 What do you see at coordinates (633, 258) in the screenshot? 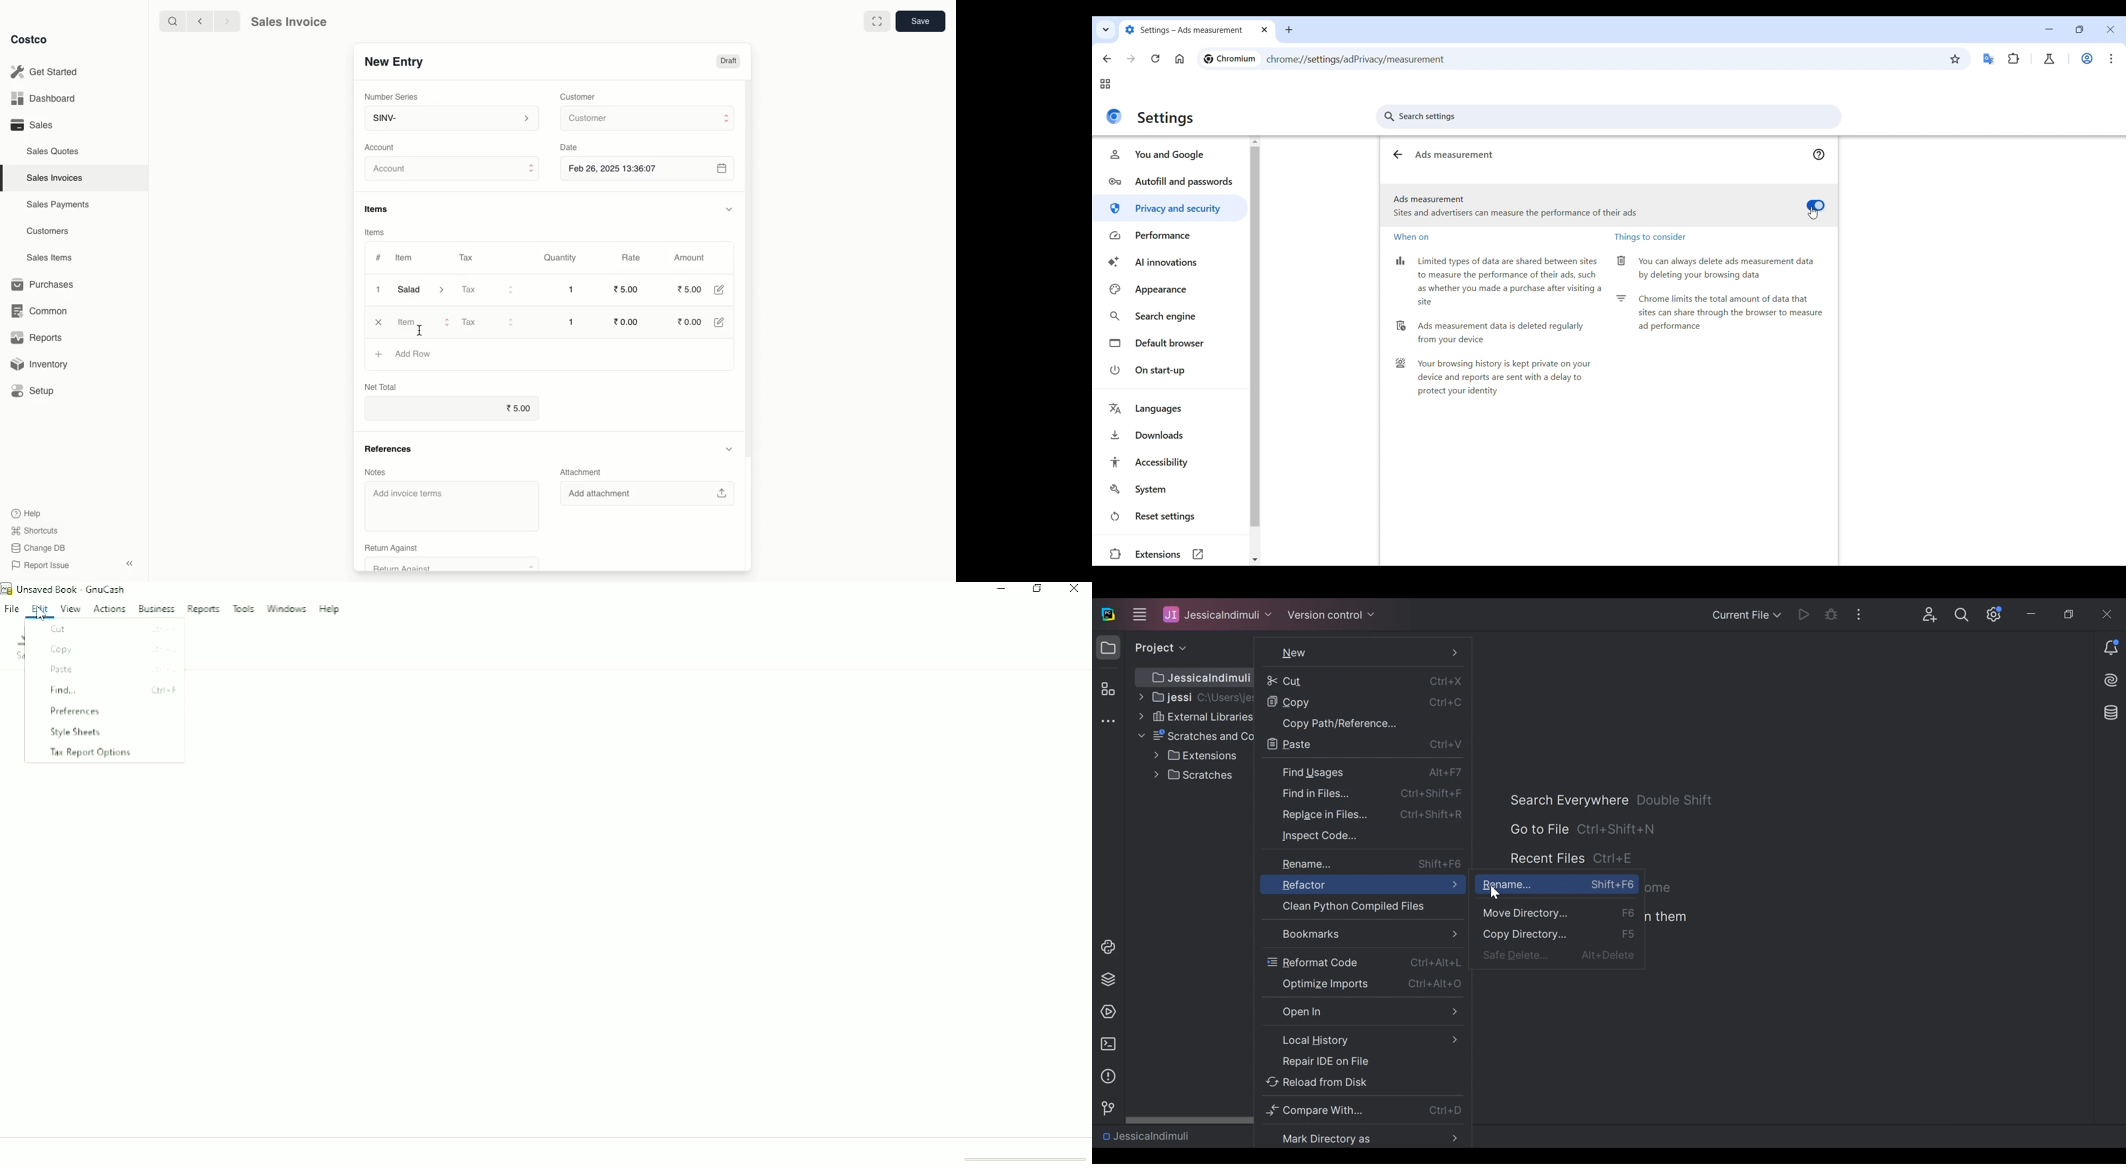
I see `Rate` at bounding box center [633, 258].